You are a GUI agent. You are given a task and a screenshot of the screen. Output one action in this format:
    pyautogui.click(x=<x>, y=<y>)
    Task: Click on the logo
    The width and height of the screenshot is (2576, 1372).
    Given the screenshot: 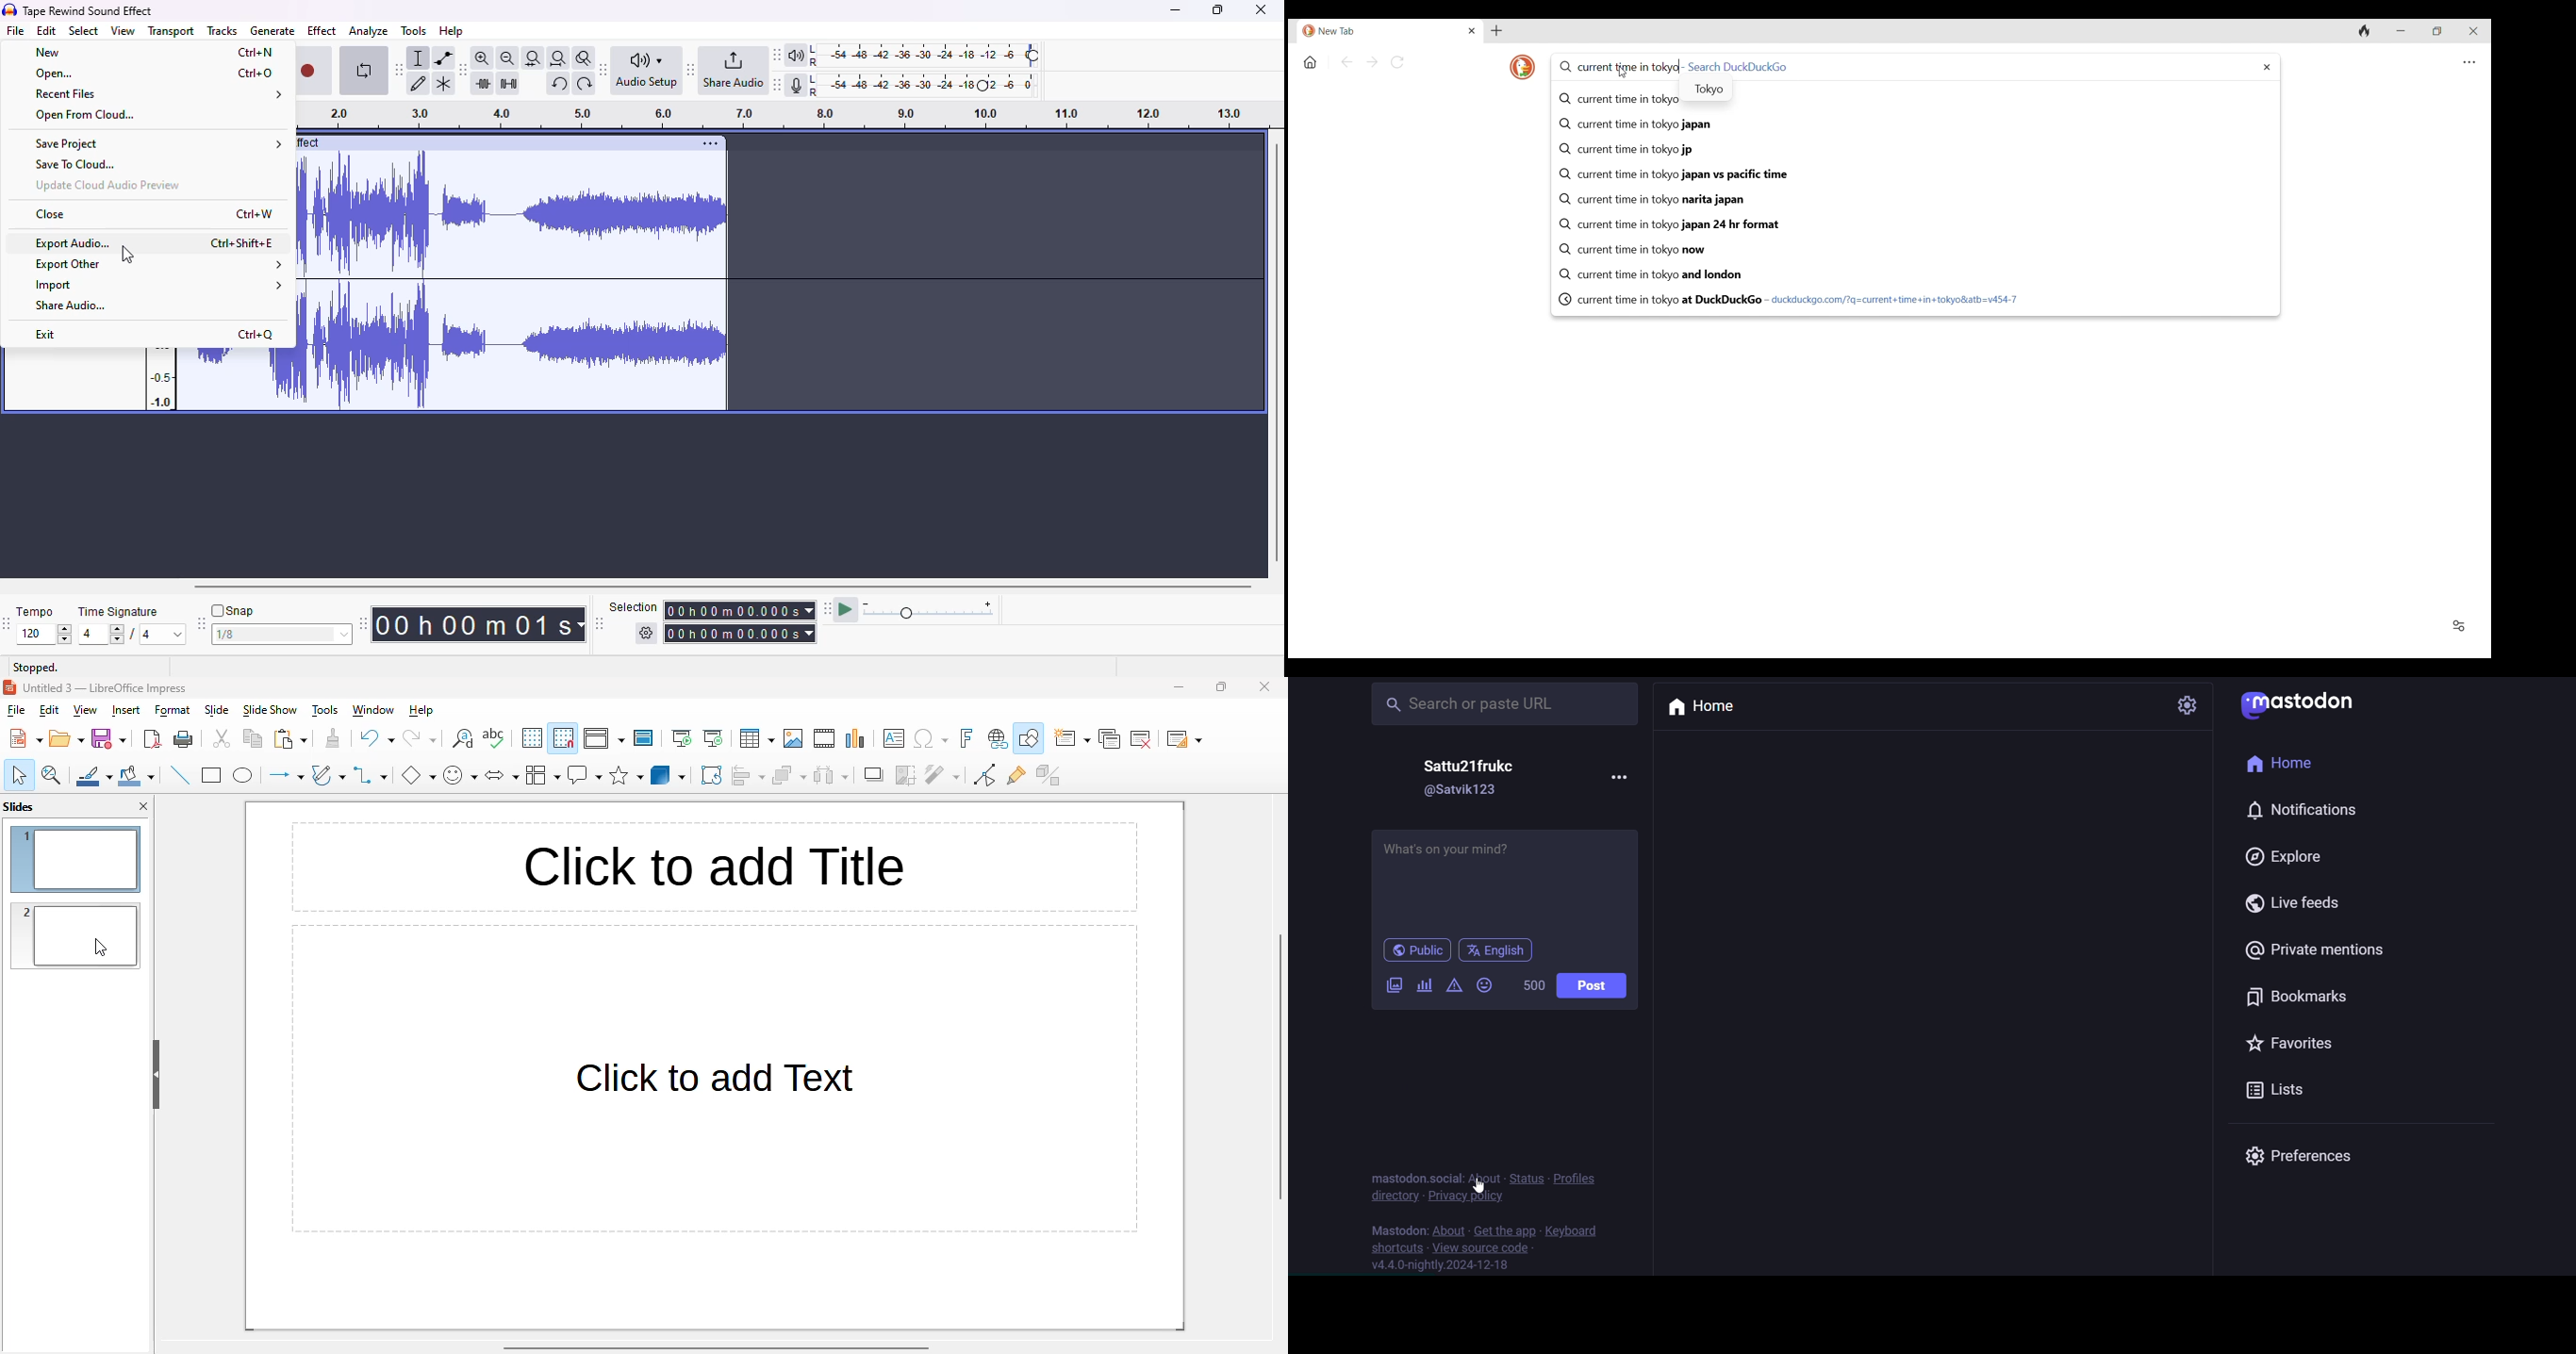 What is the action you would take?
    pyautogui.click(x=2308, y=705)
    